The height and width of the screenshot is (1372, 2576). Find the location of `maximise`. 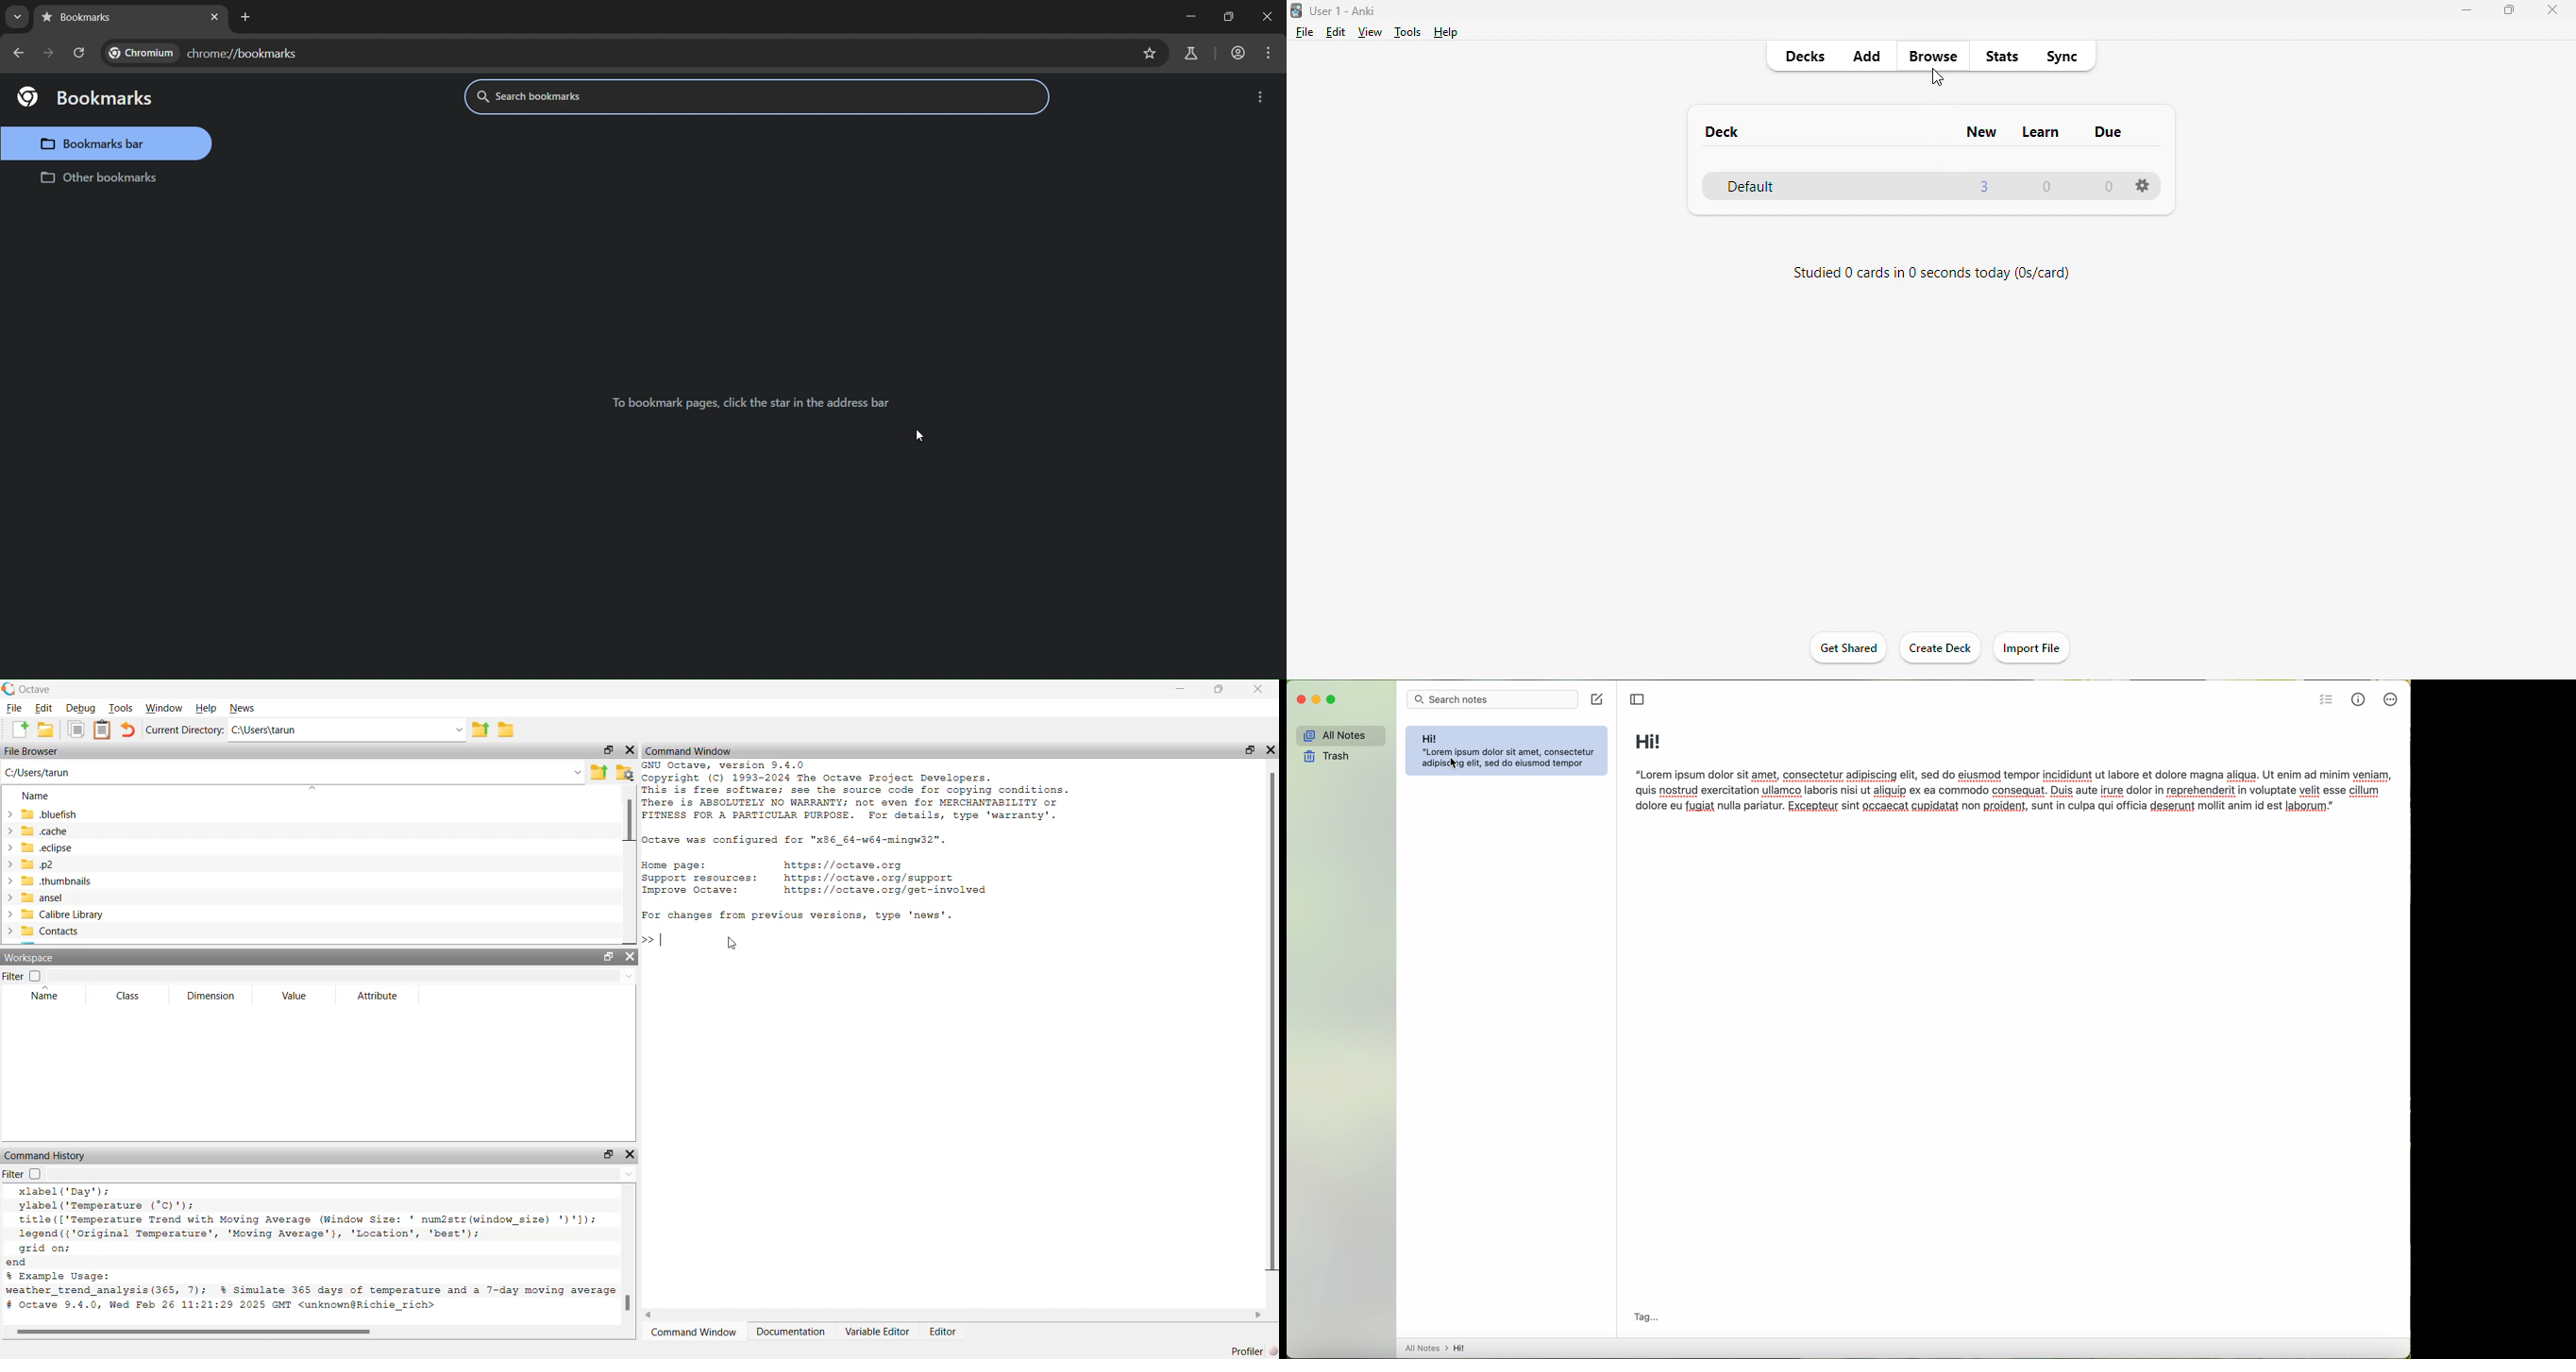

maximise is located at coordinates (1245, 750).